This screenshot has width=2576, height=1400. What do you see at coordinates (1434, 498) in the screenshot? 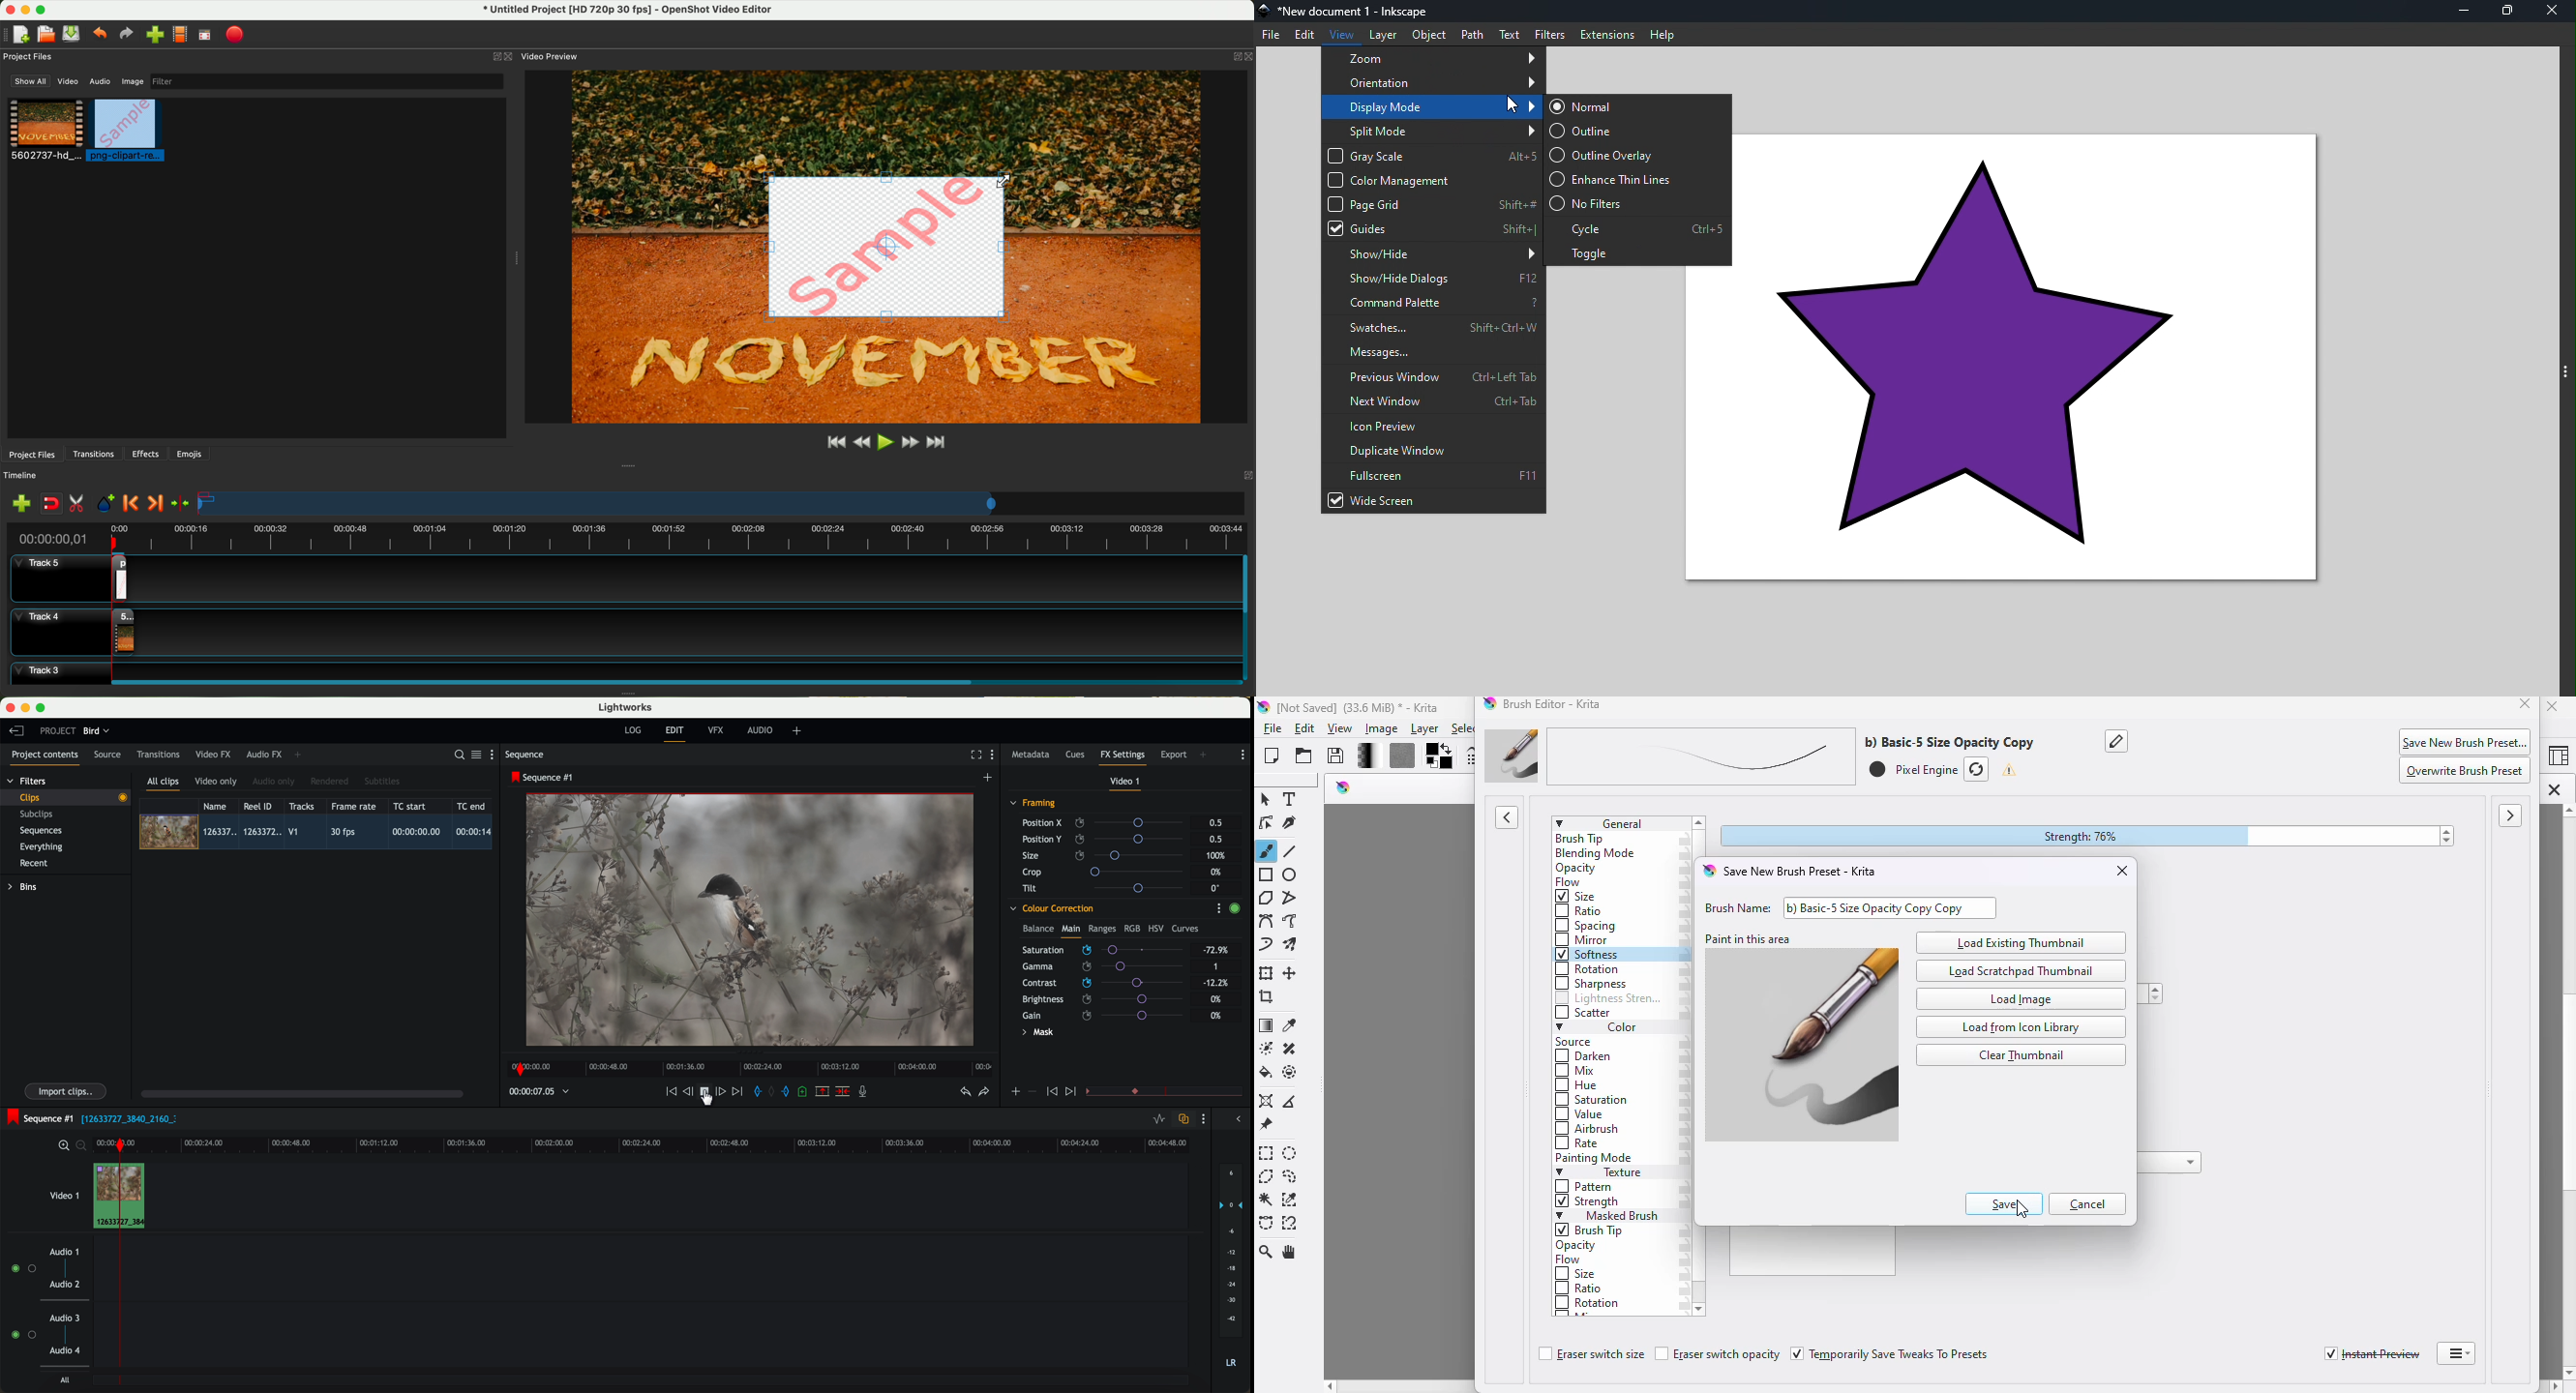
I see `Wide screen` at bounding box center [1434, 498].